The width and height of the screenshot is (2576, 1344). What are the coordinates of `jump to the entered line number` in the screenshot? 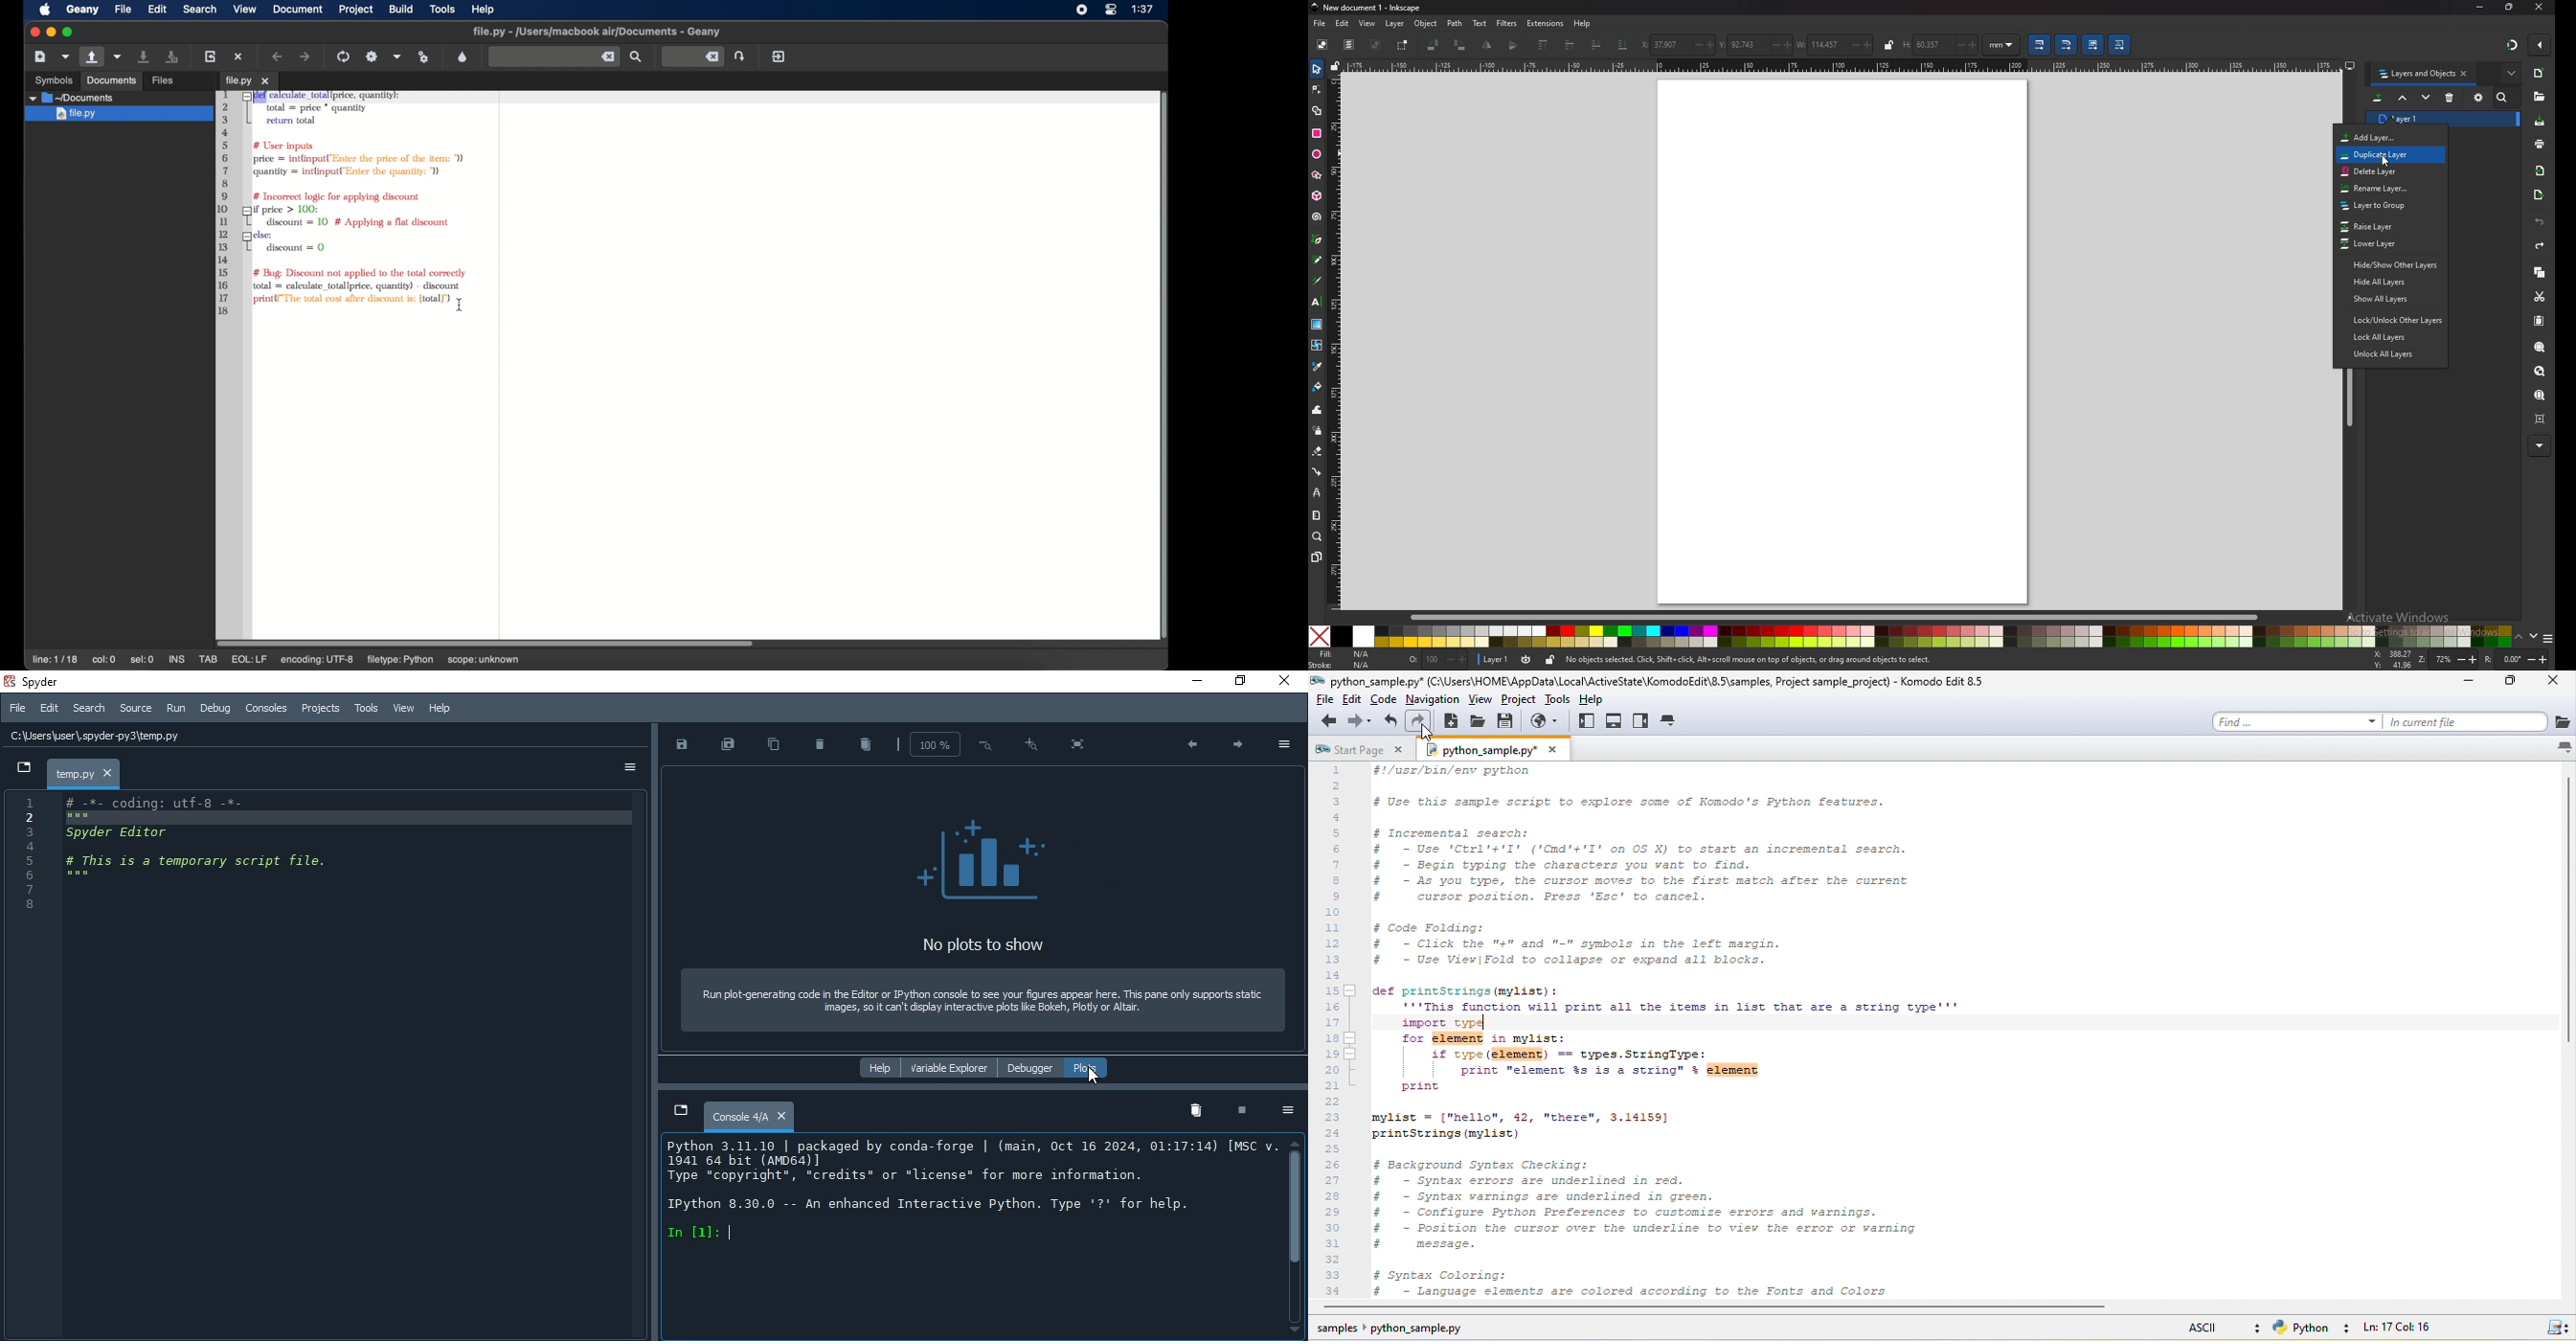 It's located at (692, 56).